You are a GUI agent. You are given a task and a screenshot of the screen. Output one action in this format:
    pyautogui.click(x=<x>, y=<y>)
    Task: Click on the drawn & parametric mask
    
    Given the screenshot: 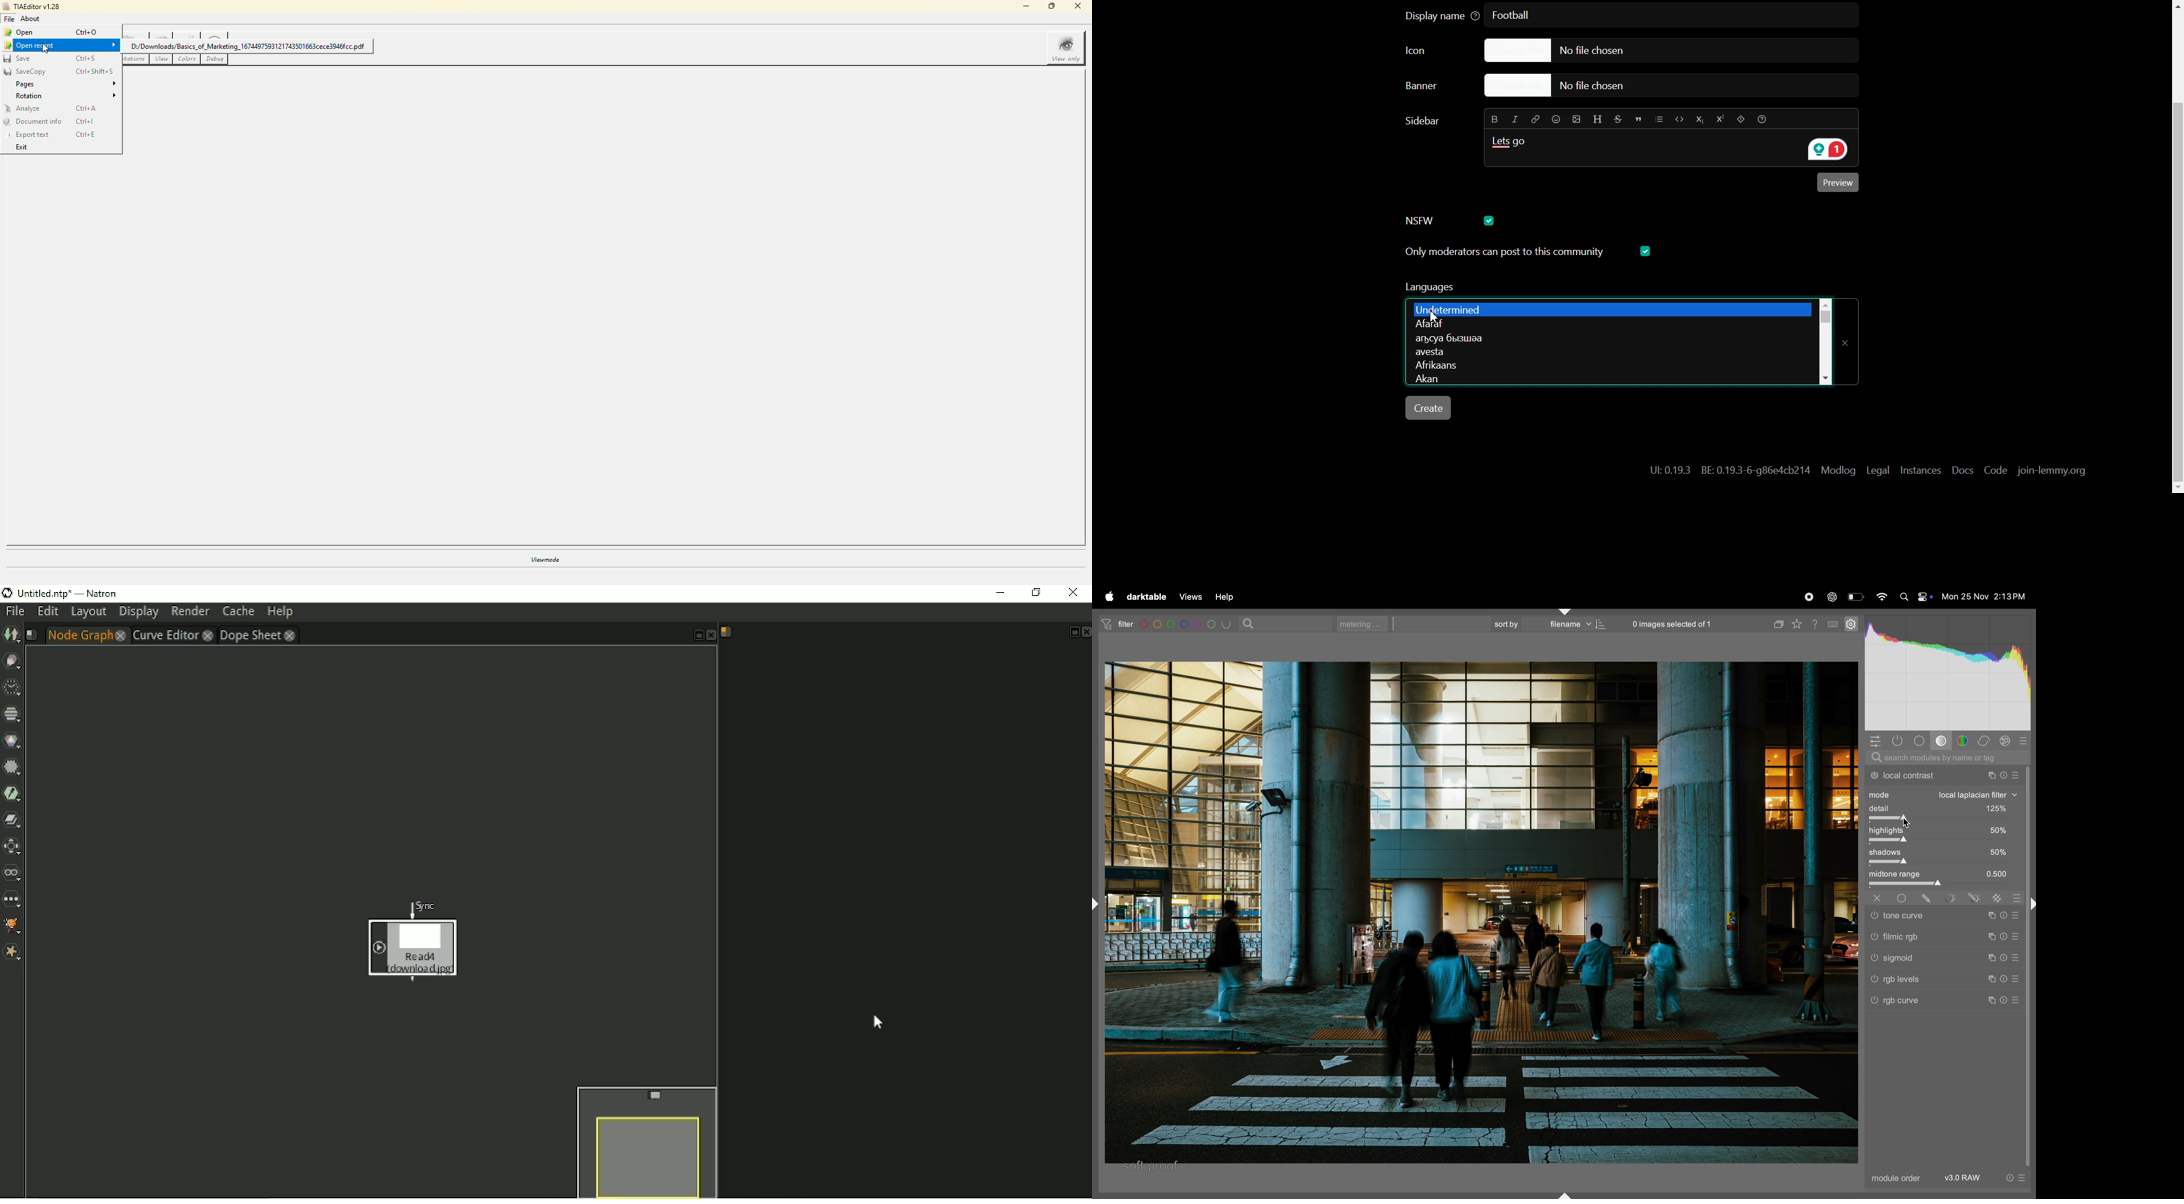 What is the action you would take?
    pyautogui.click(x=1974, y=899)
    